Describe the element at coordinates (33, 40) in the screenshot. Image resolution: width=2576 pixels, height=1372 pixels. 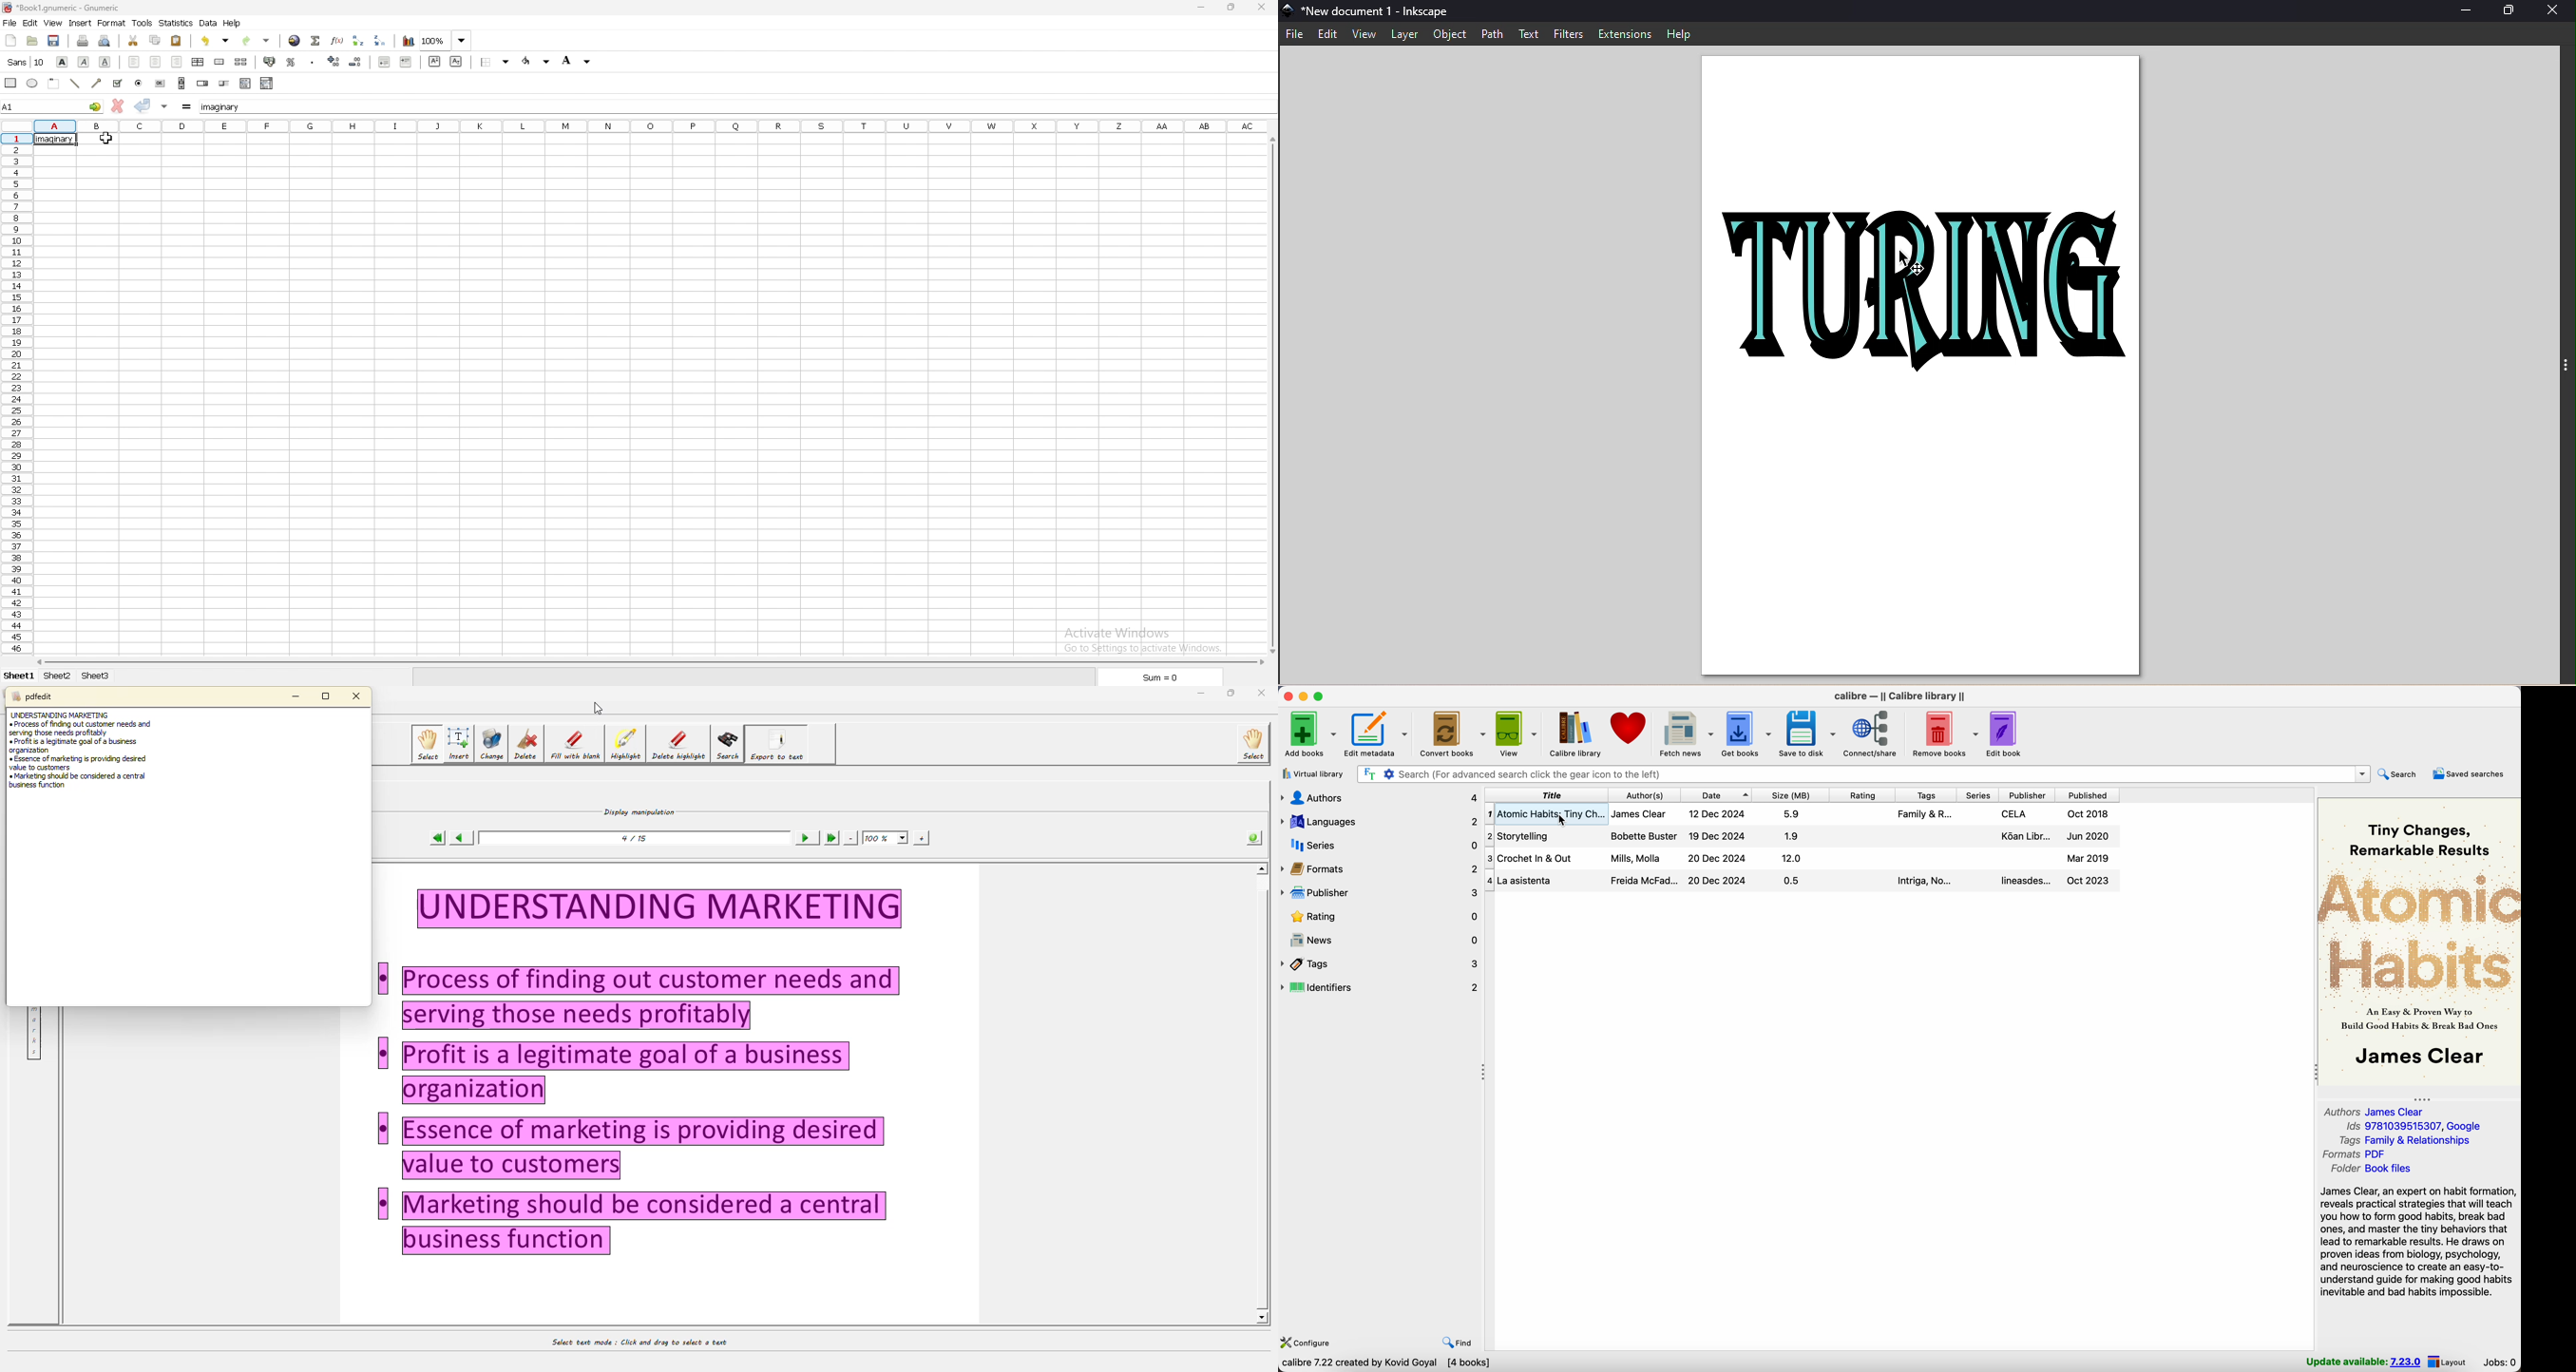
I see `open` at that location.